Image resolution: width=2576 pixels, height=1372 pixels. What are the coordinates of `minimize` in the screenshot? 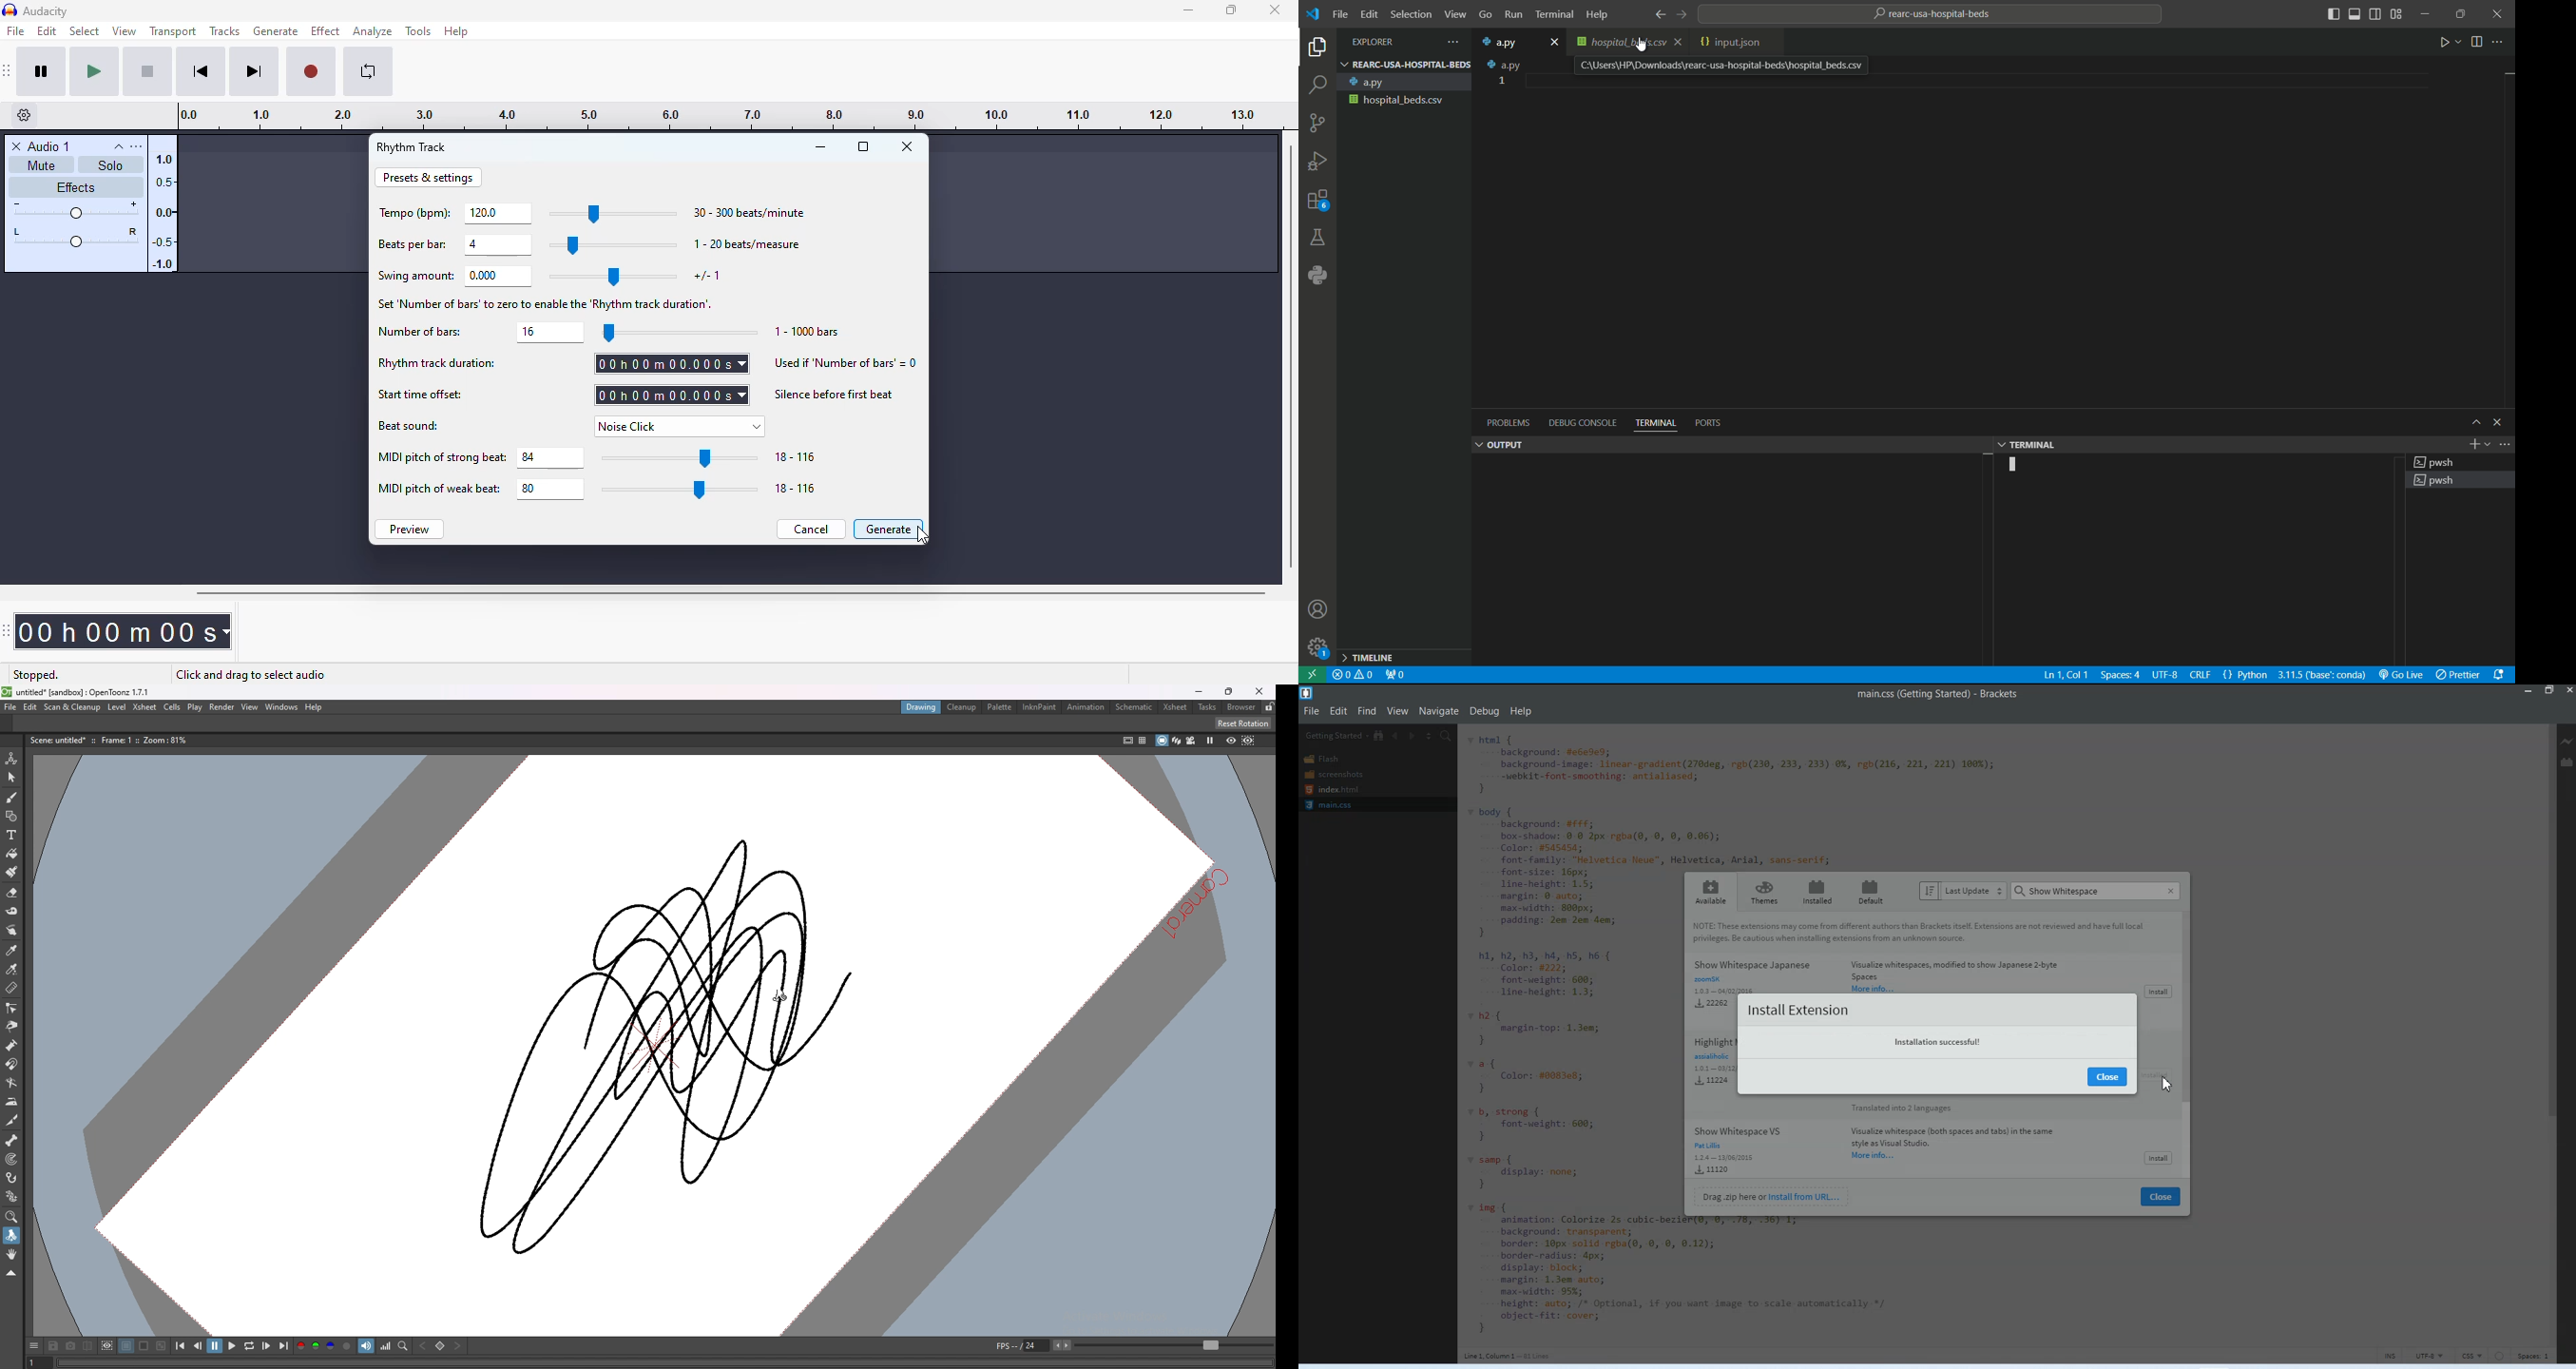 It's located at (1190, 10).